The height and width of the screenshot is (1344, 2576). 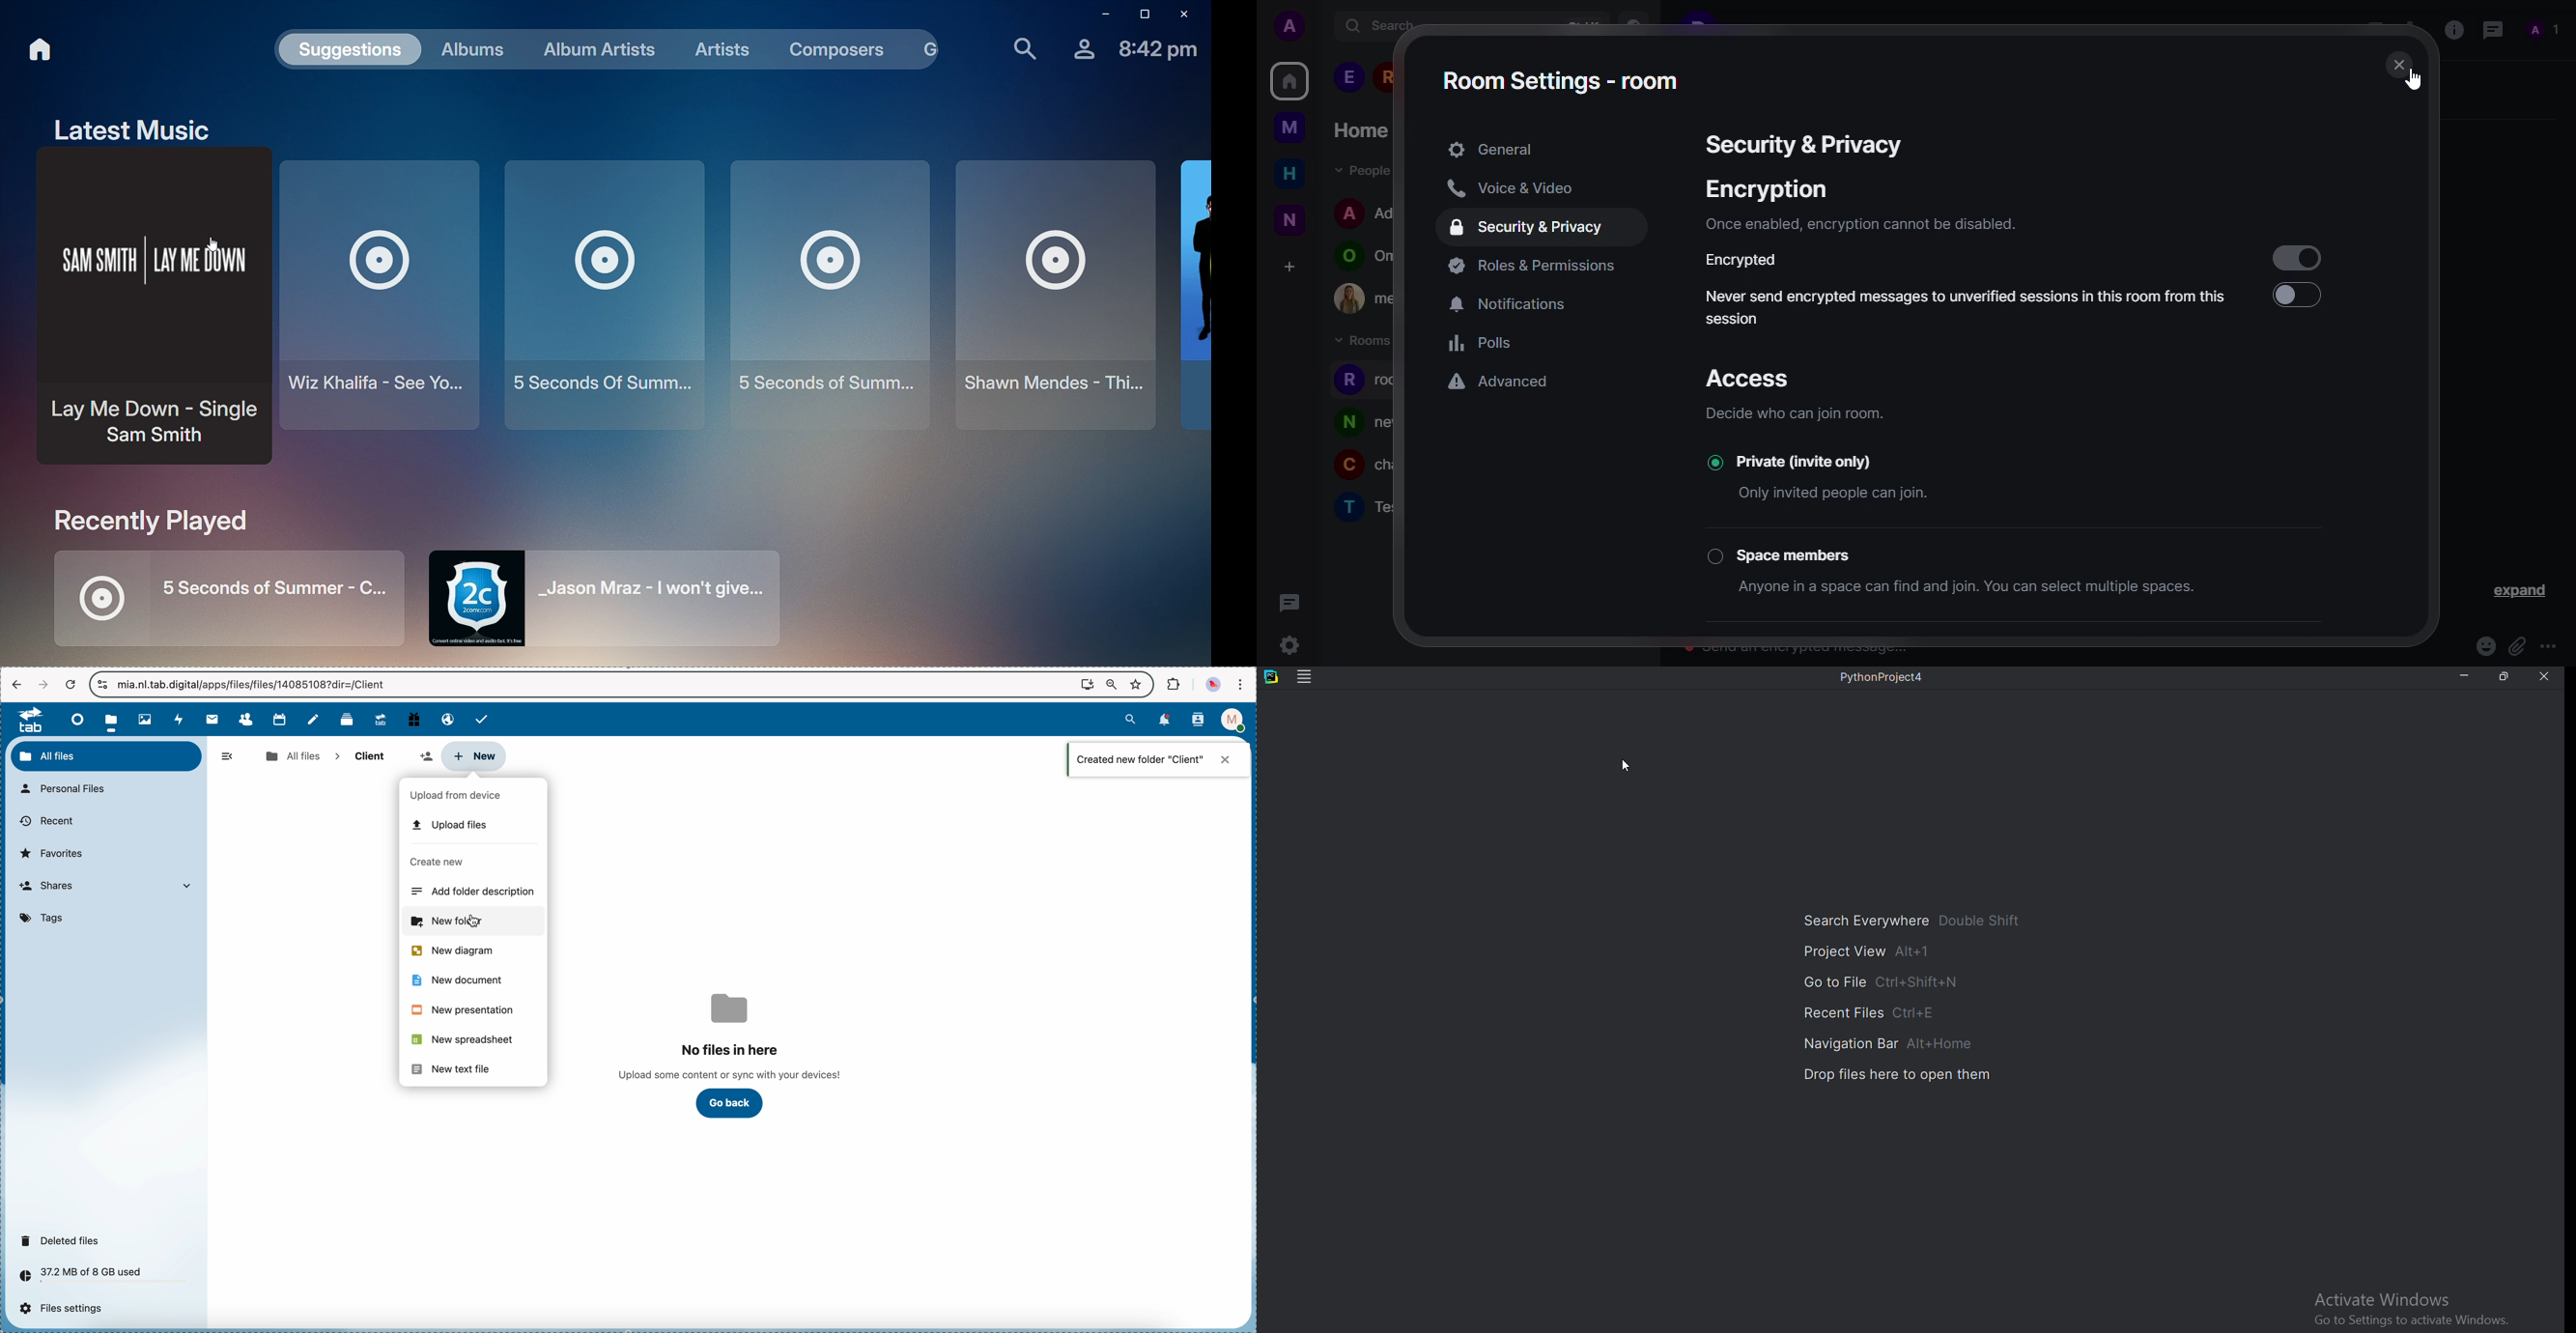 I want to click on no files in here, so click(x=731, y=1036).